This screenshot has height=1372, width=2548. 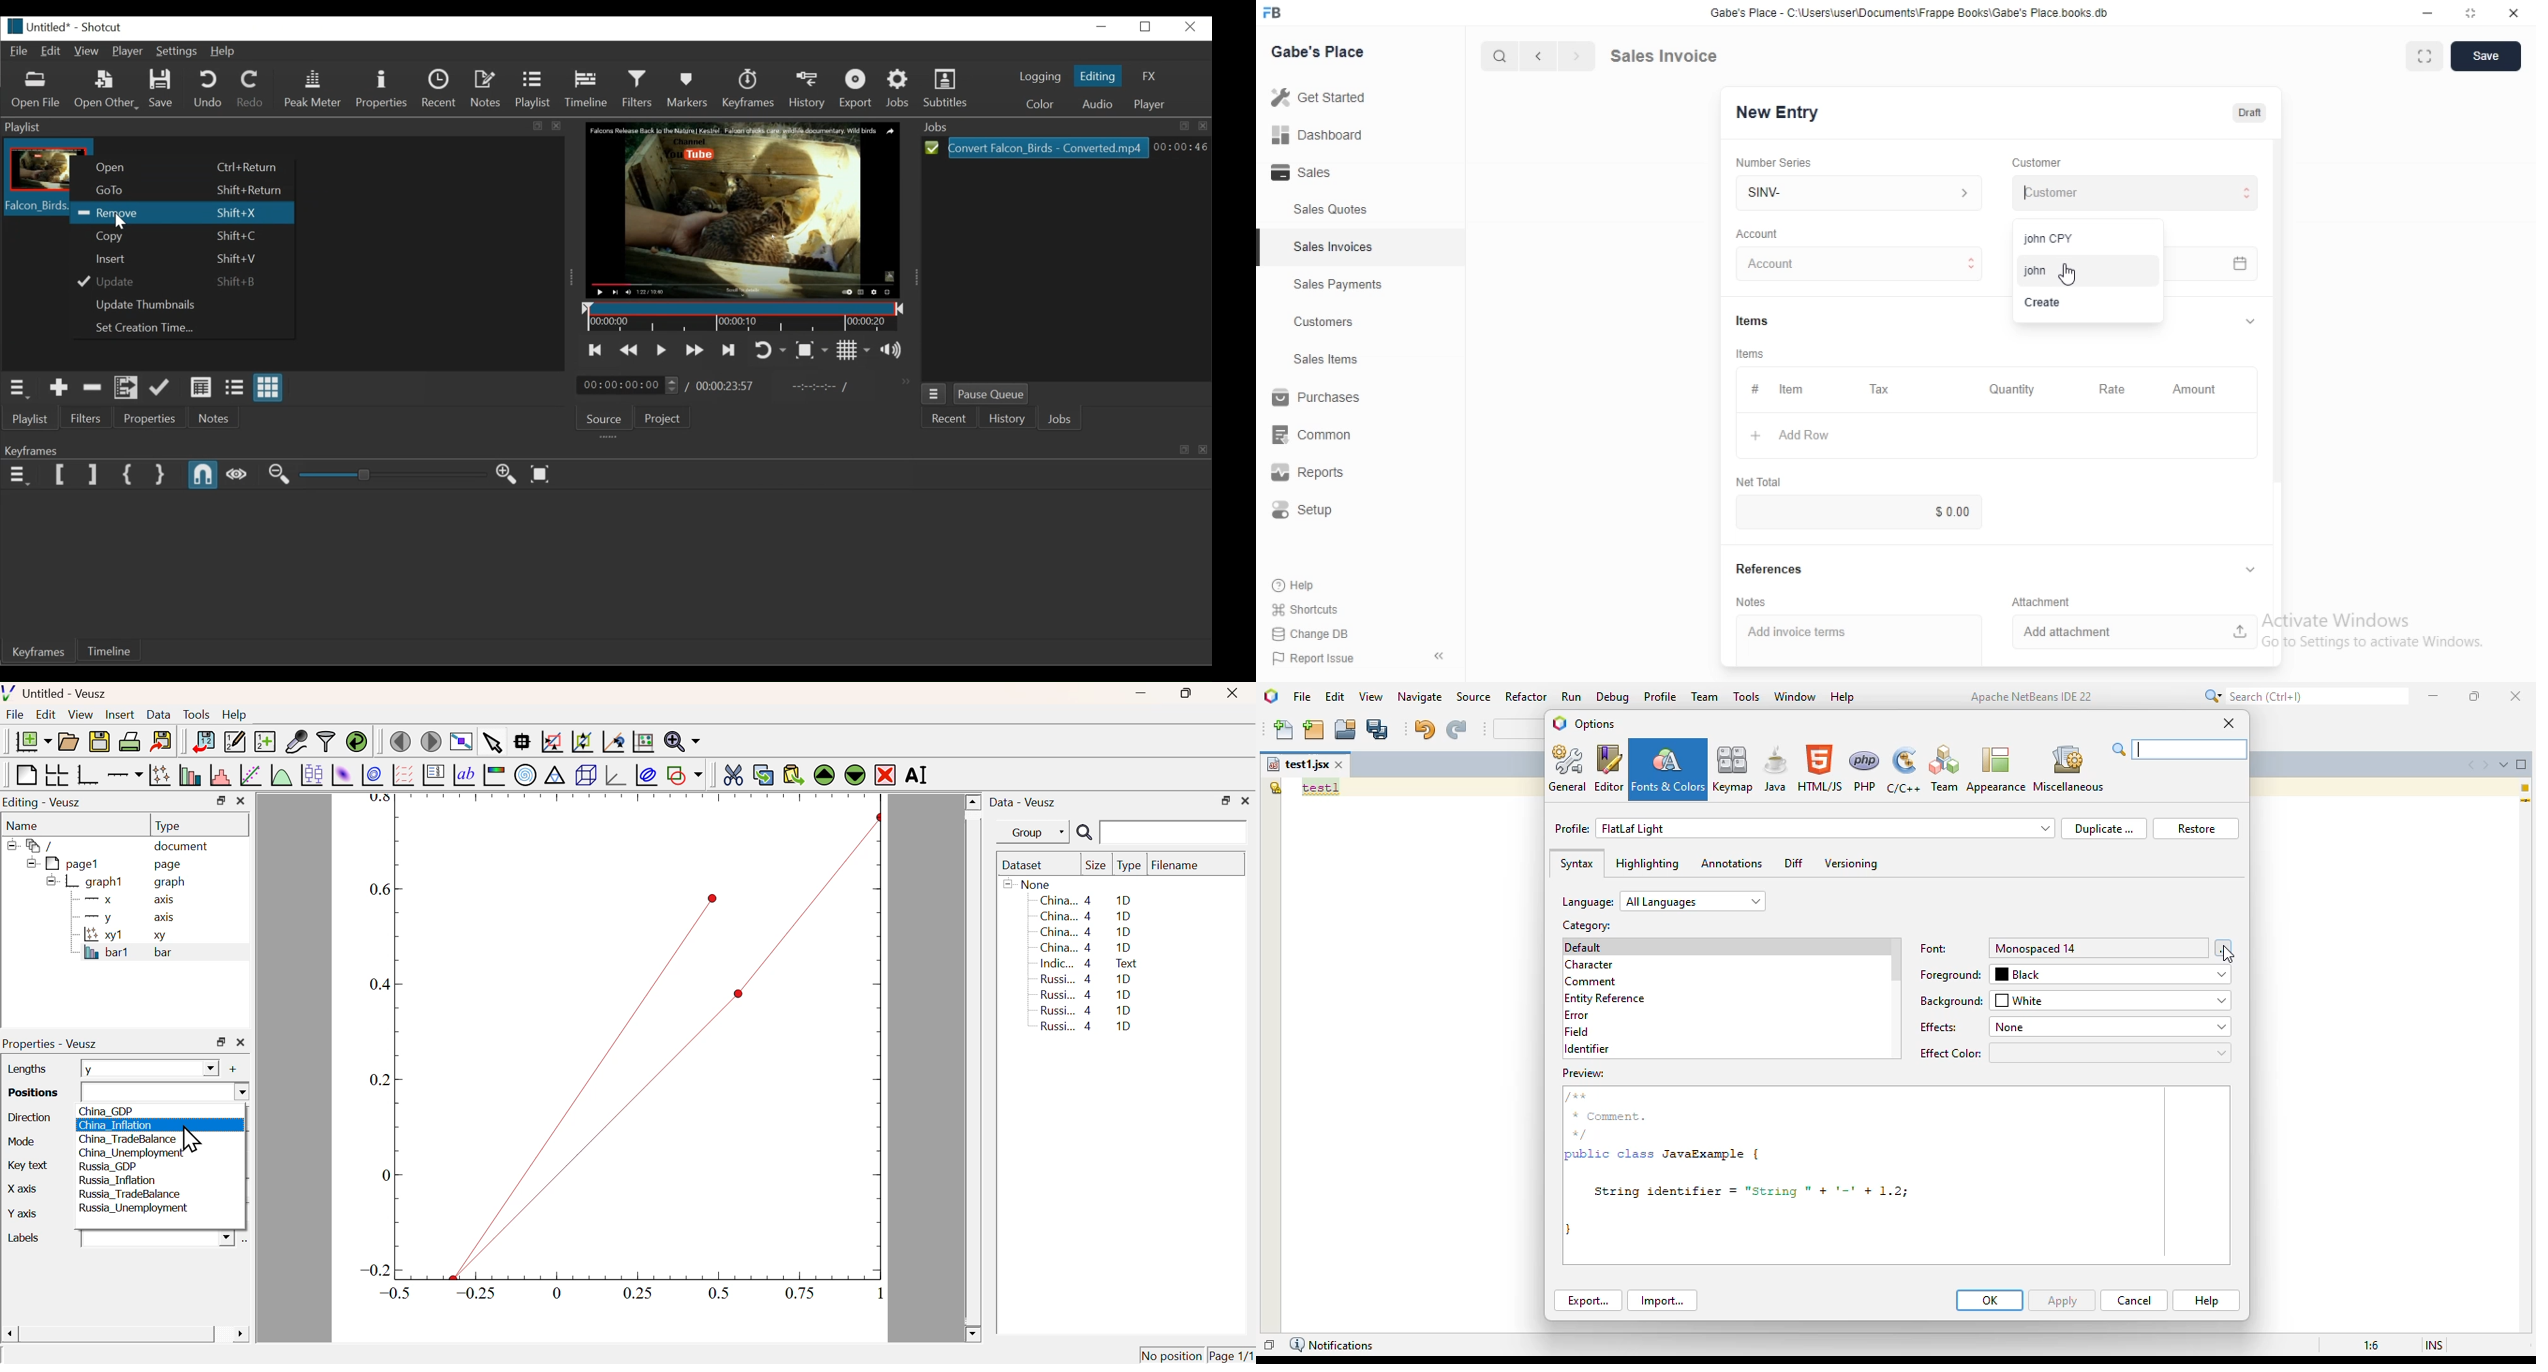 What do you see at coordinates (1753, 354) in the screenshot?
I see `tems` at bounding box center [1753, 354].